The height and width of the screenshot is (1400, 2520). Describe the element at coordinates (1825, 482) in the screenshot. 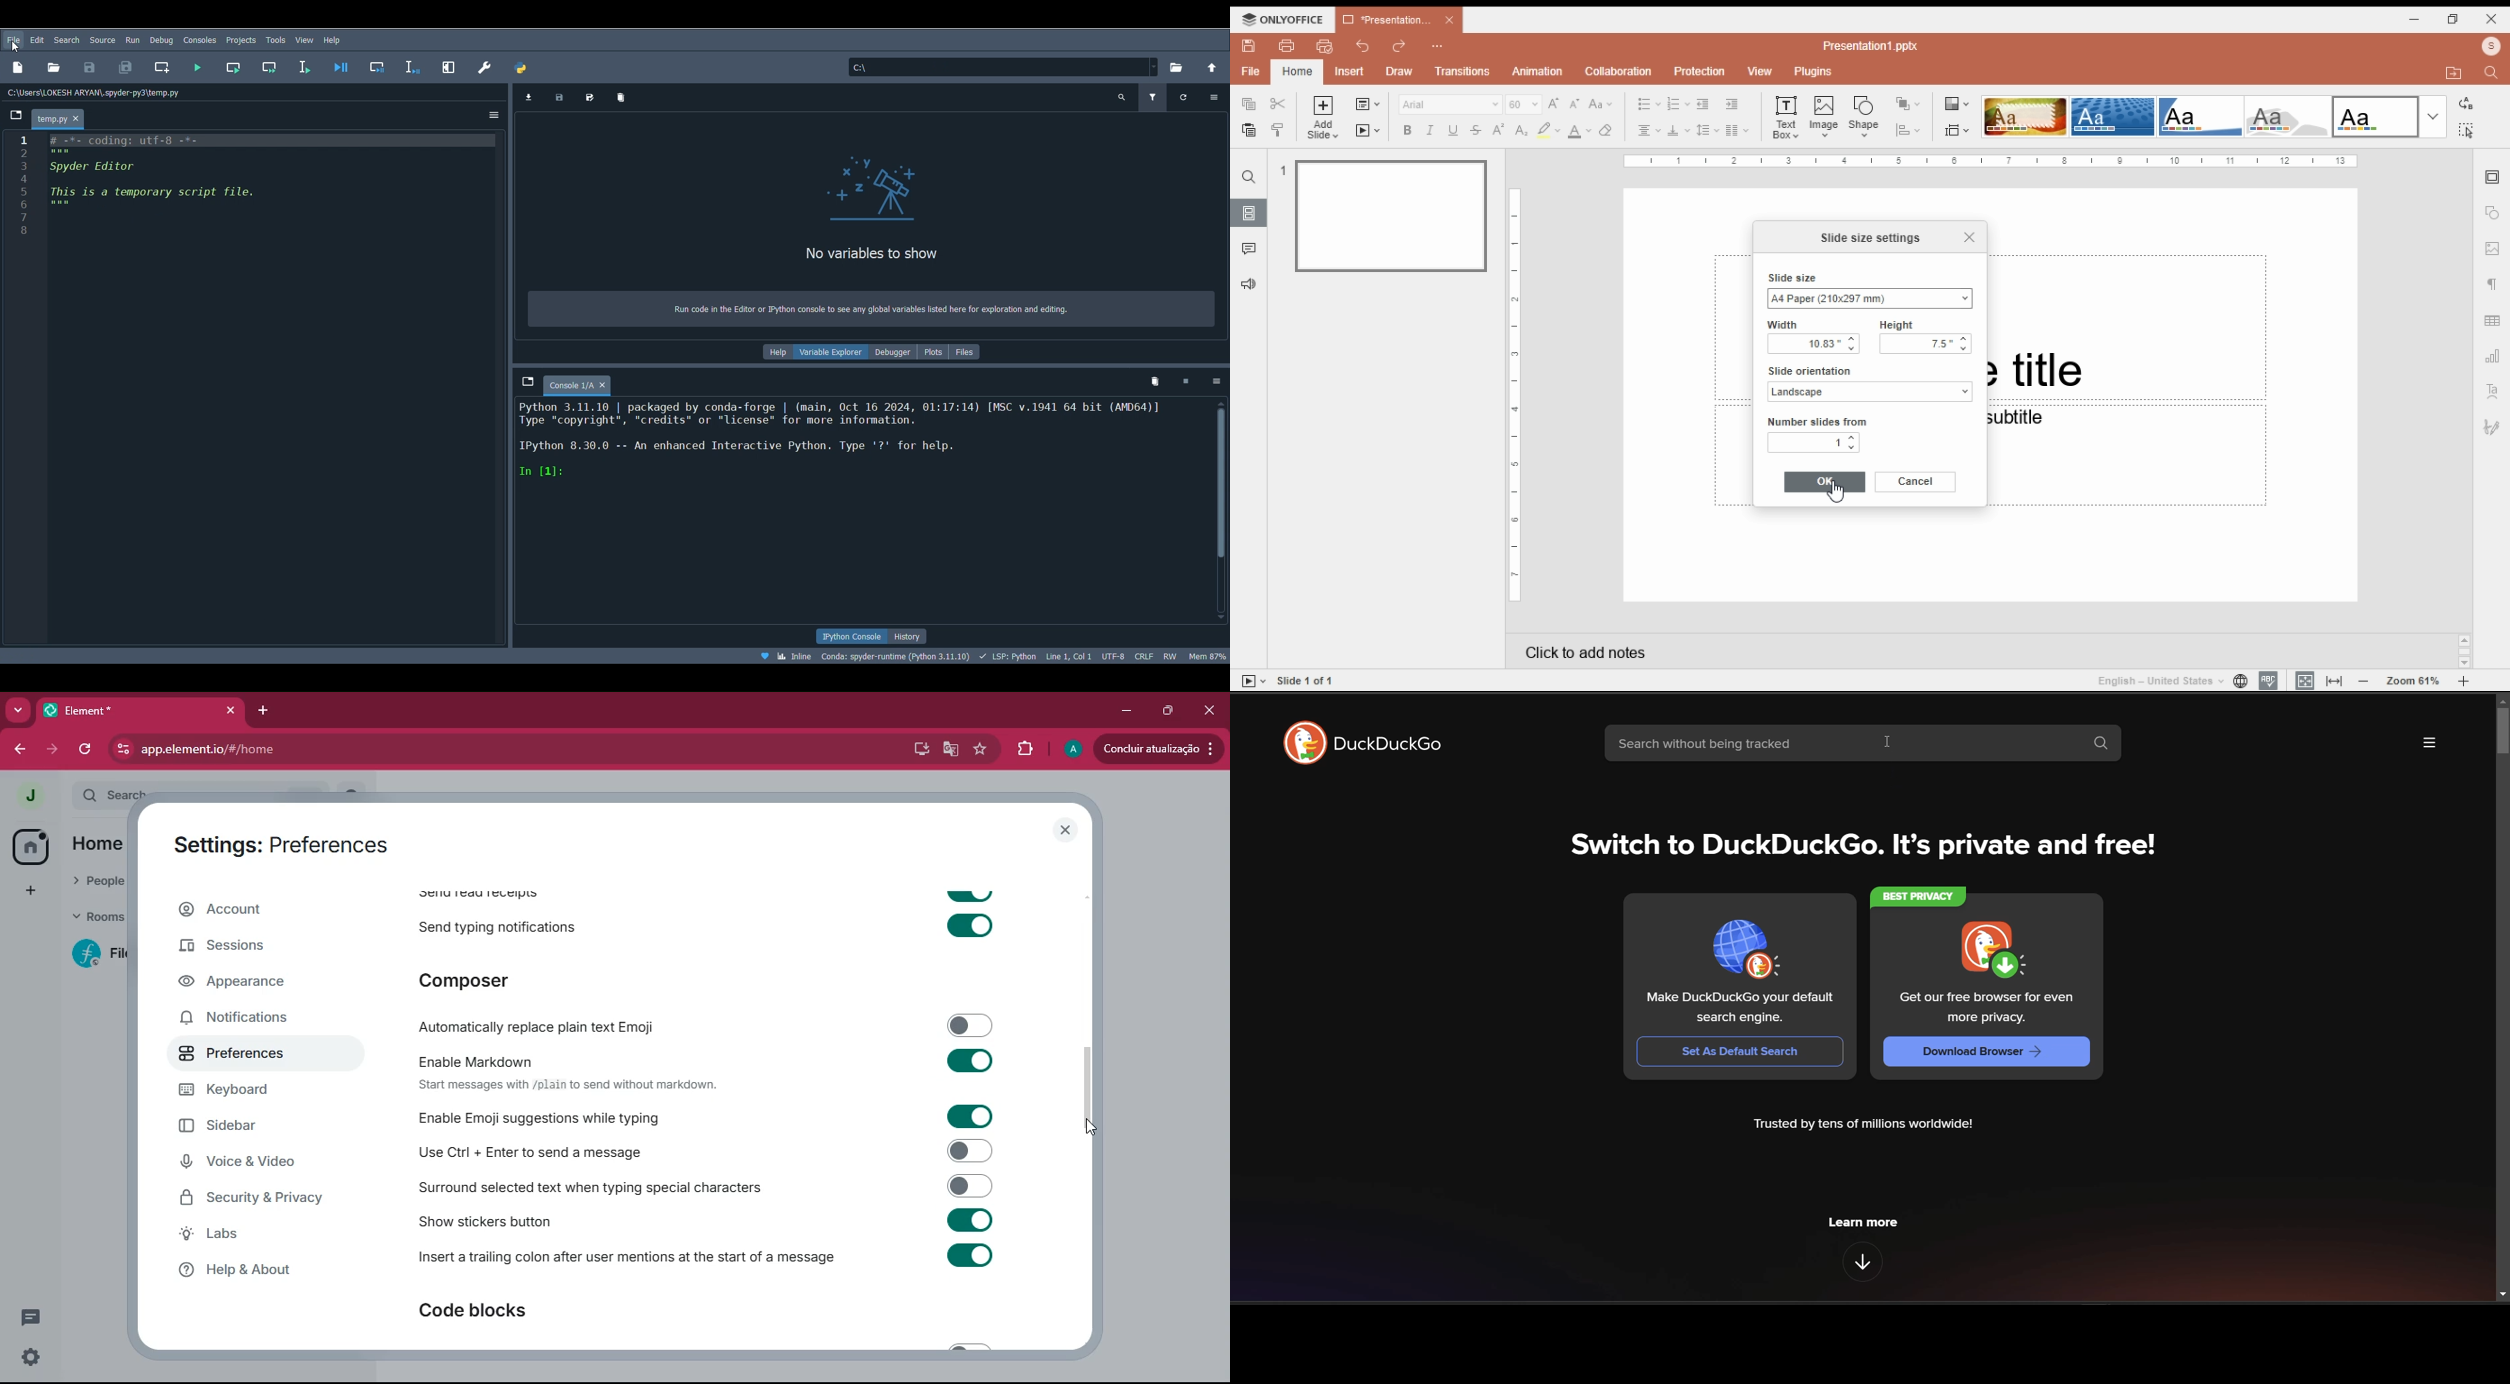

I see `ok` at that location.